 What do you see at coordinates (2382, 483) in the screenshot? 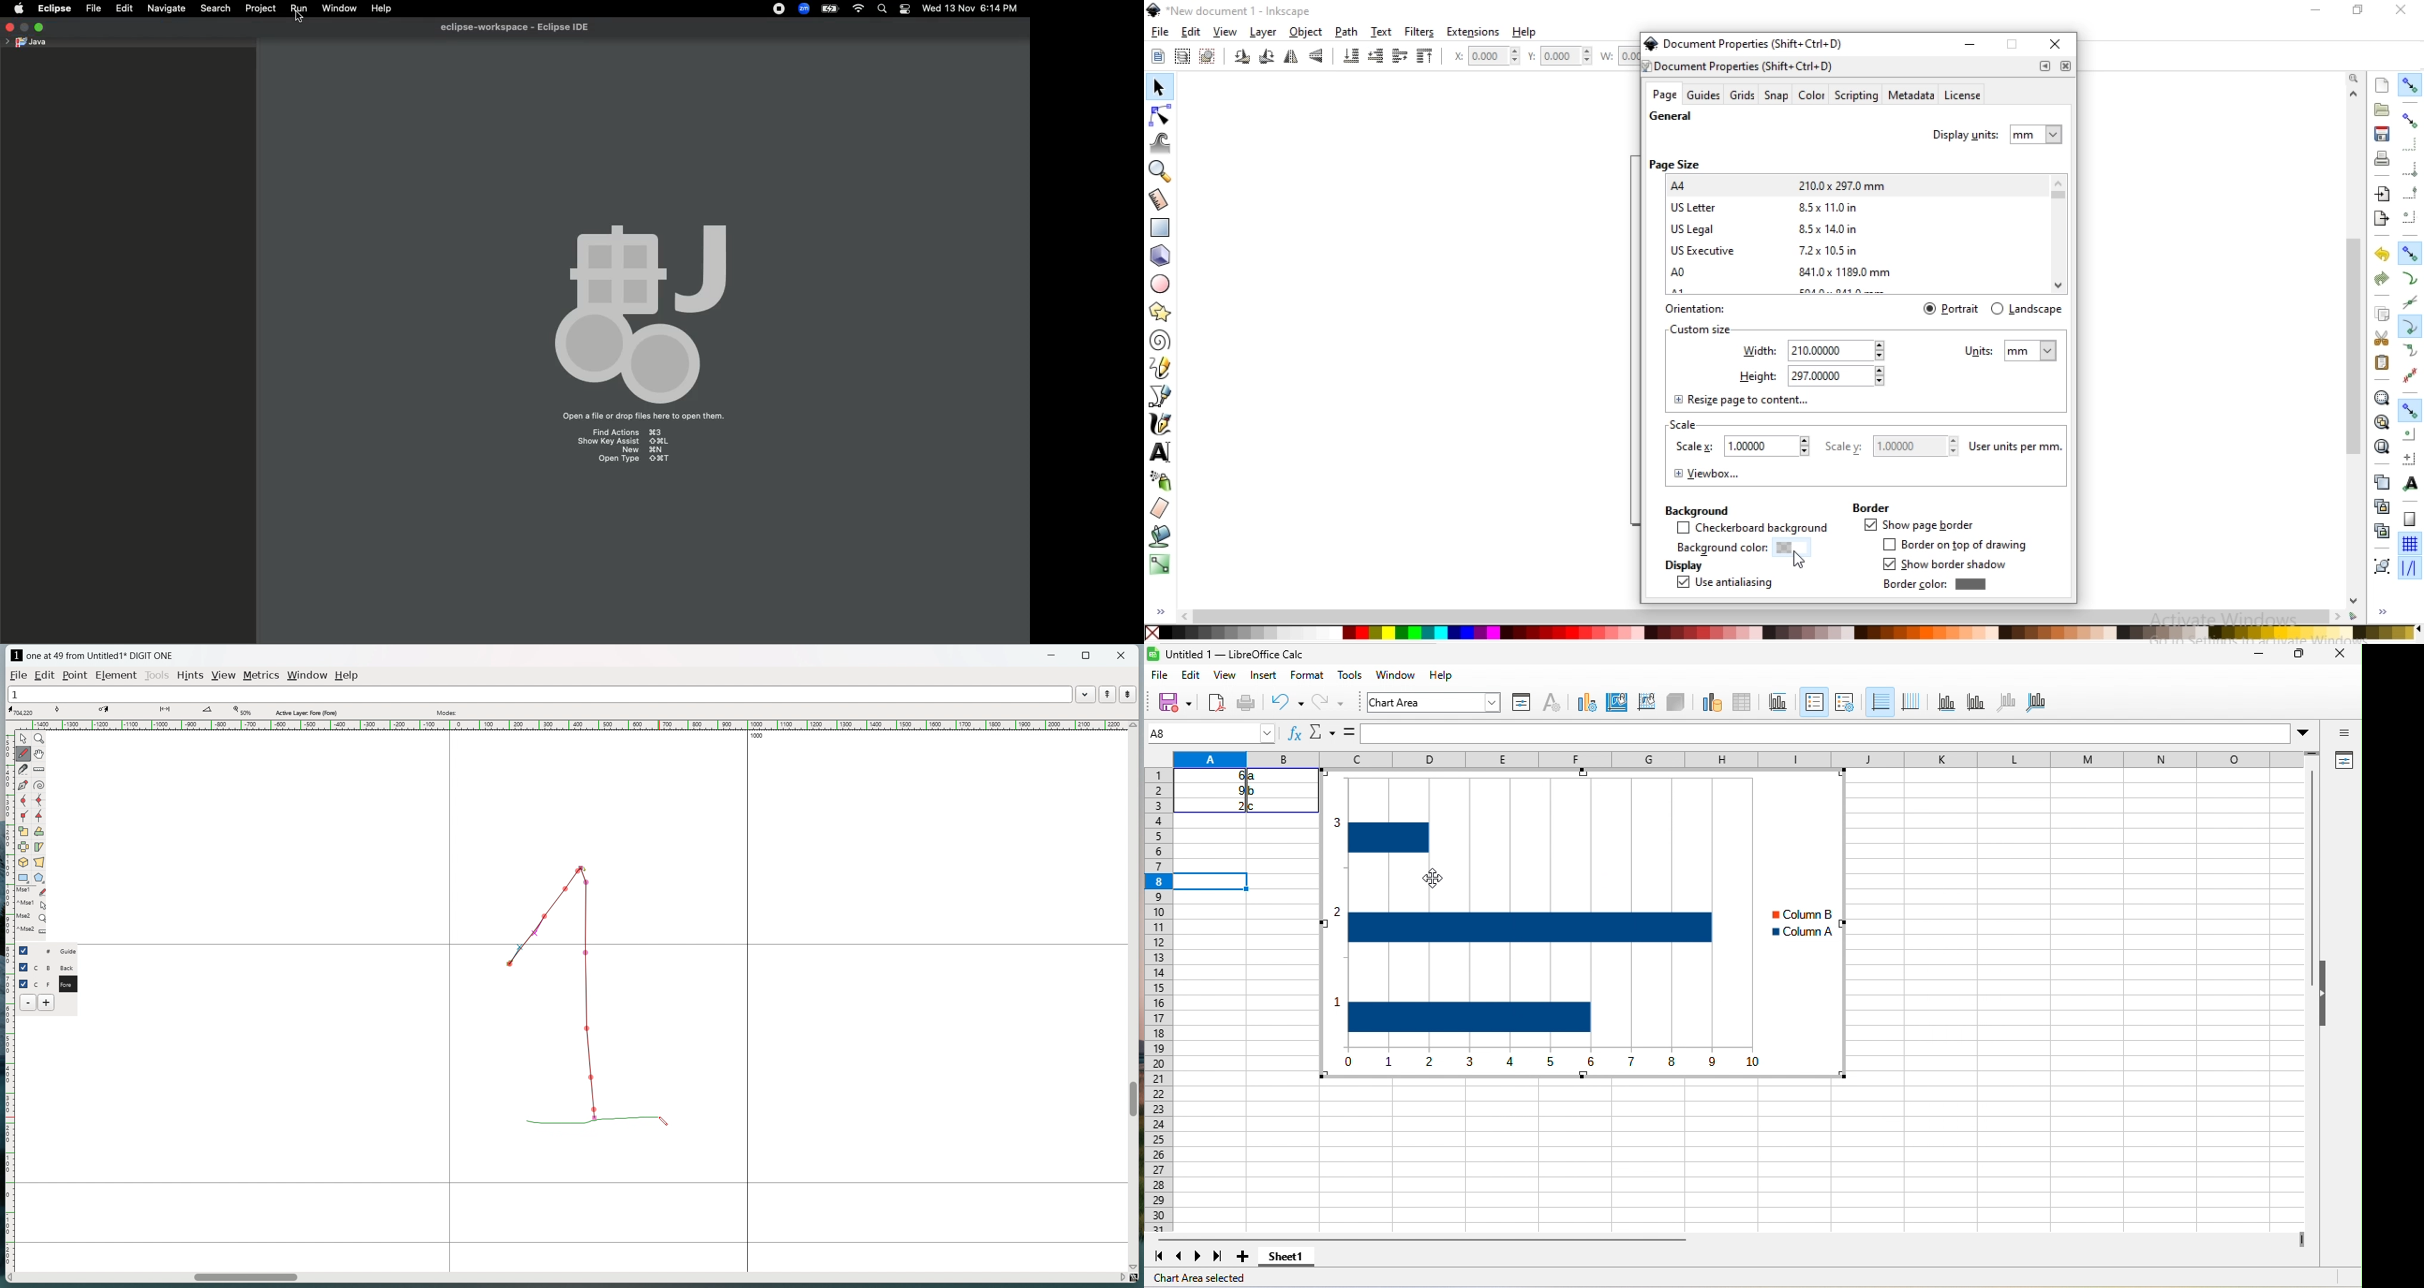
I see `create a duplicate` at bounding box center [2382, 483].